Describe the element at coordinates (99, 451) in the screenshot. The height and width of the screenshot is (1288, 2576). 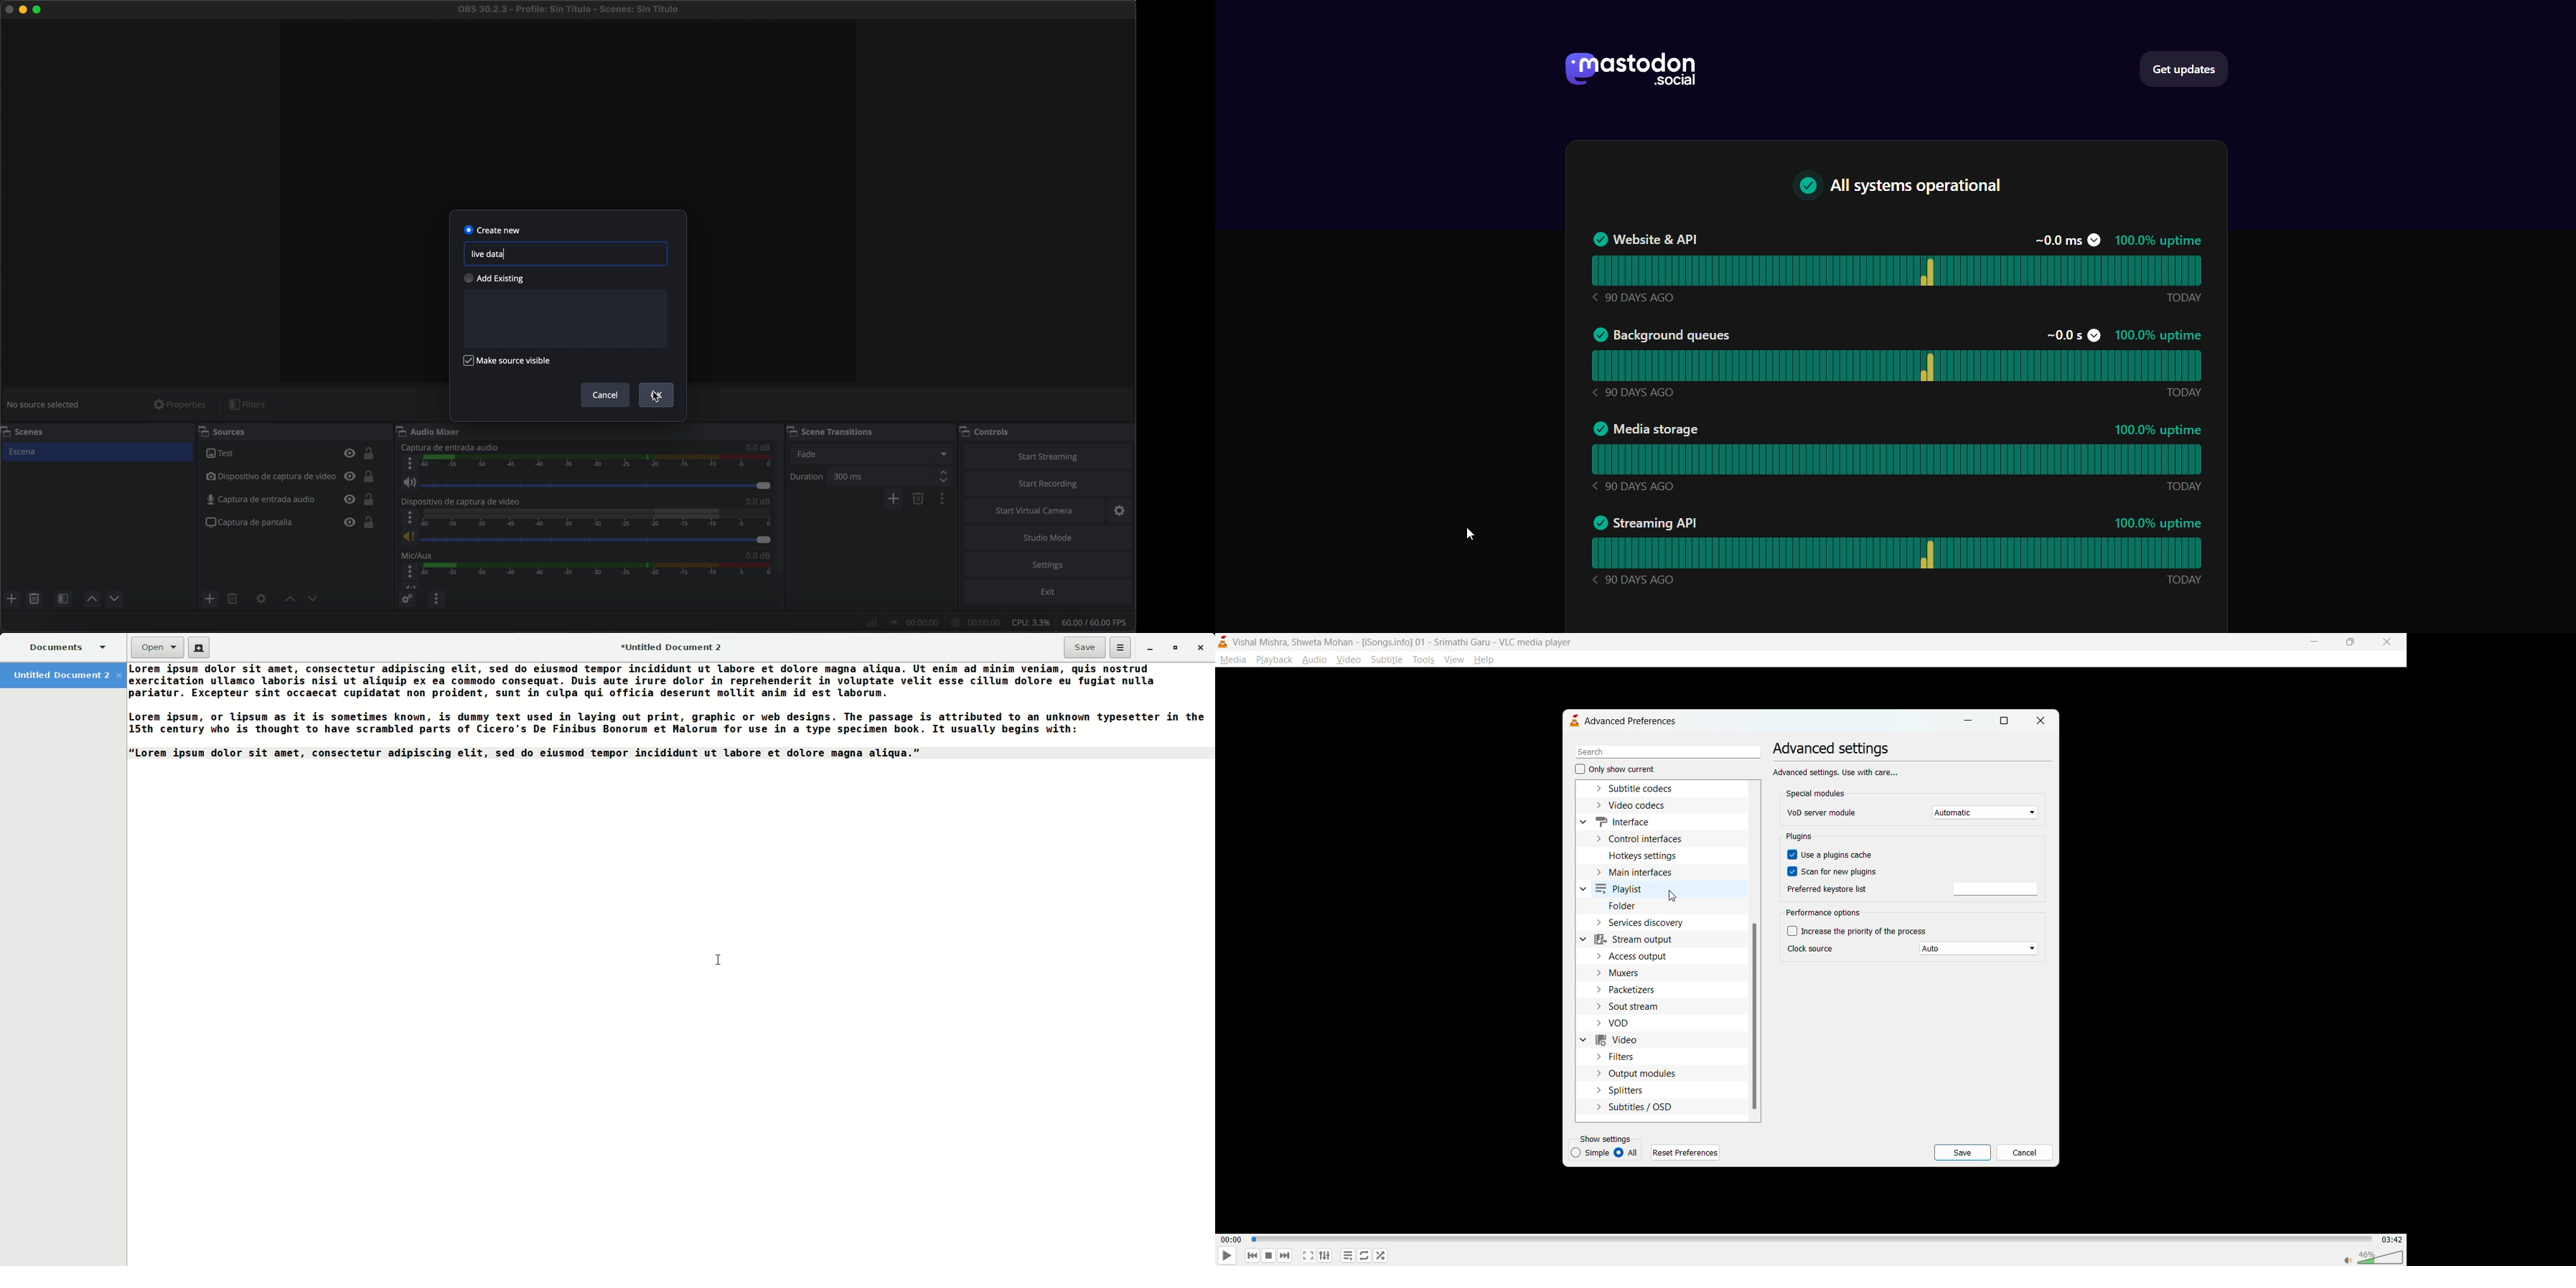
I see `scene` at that location.